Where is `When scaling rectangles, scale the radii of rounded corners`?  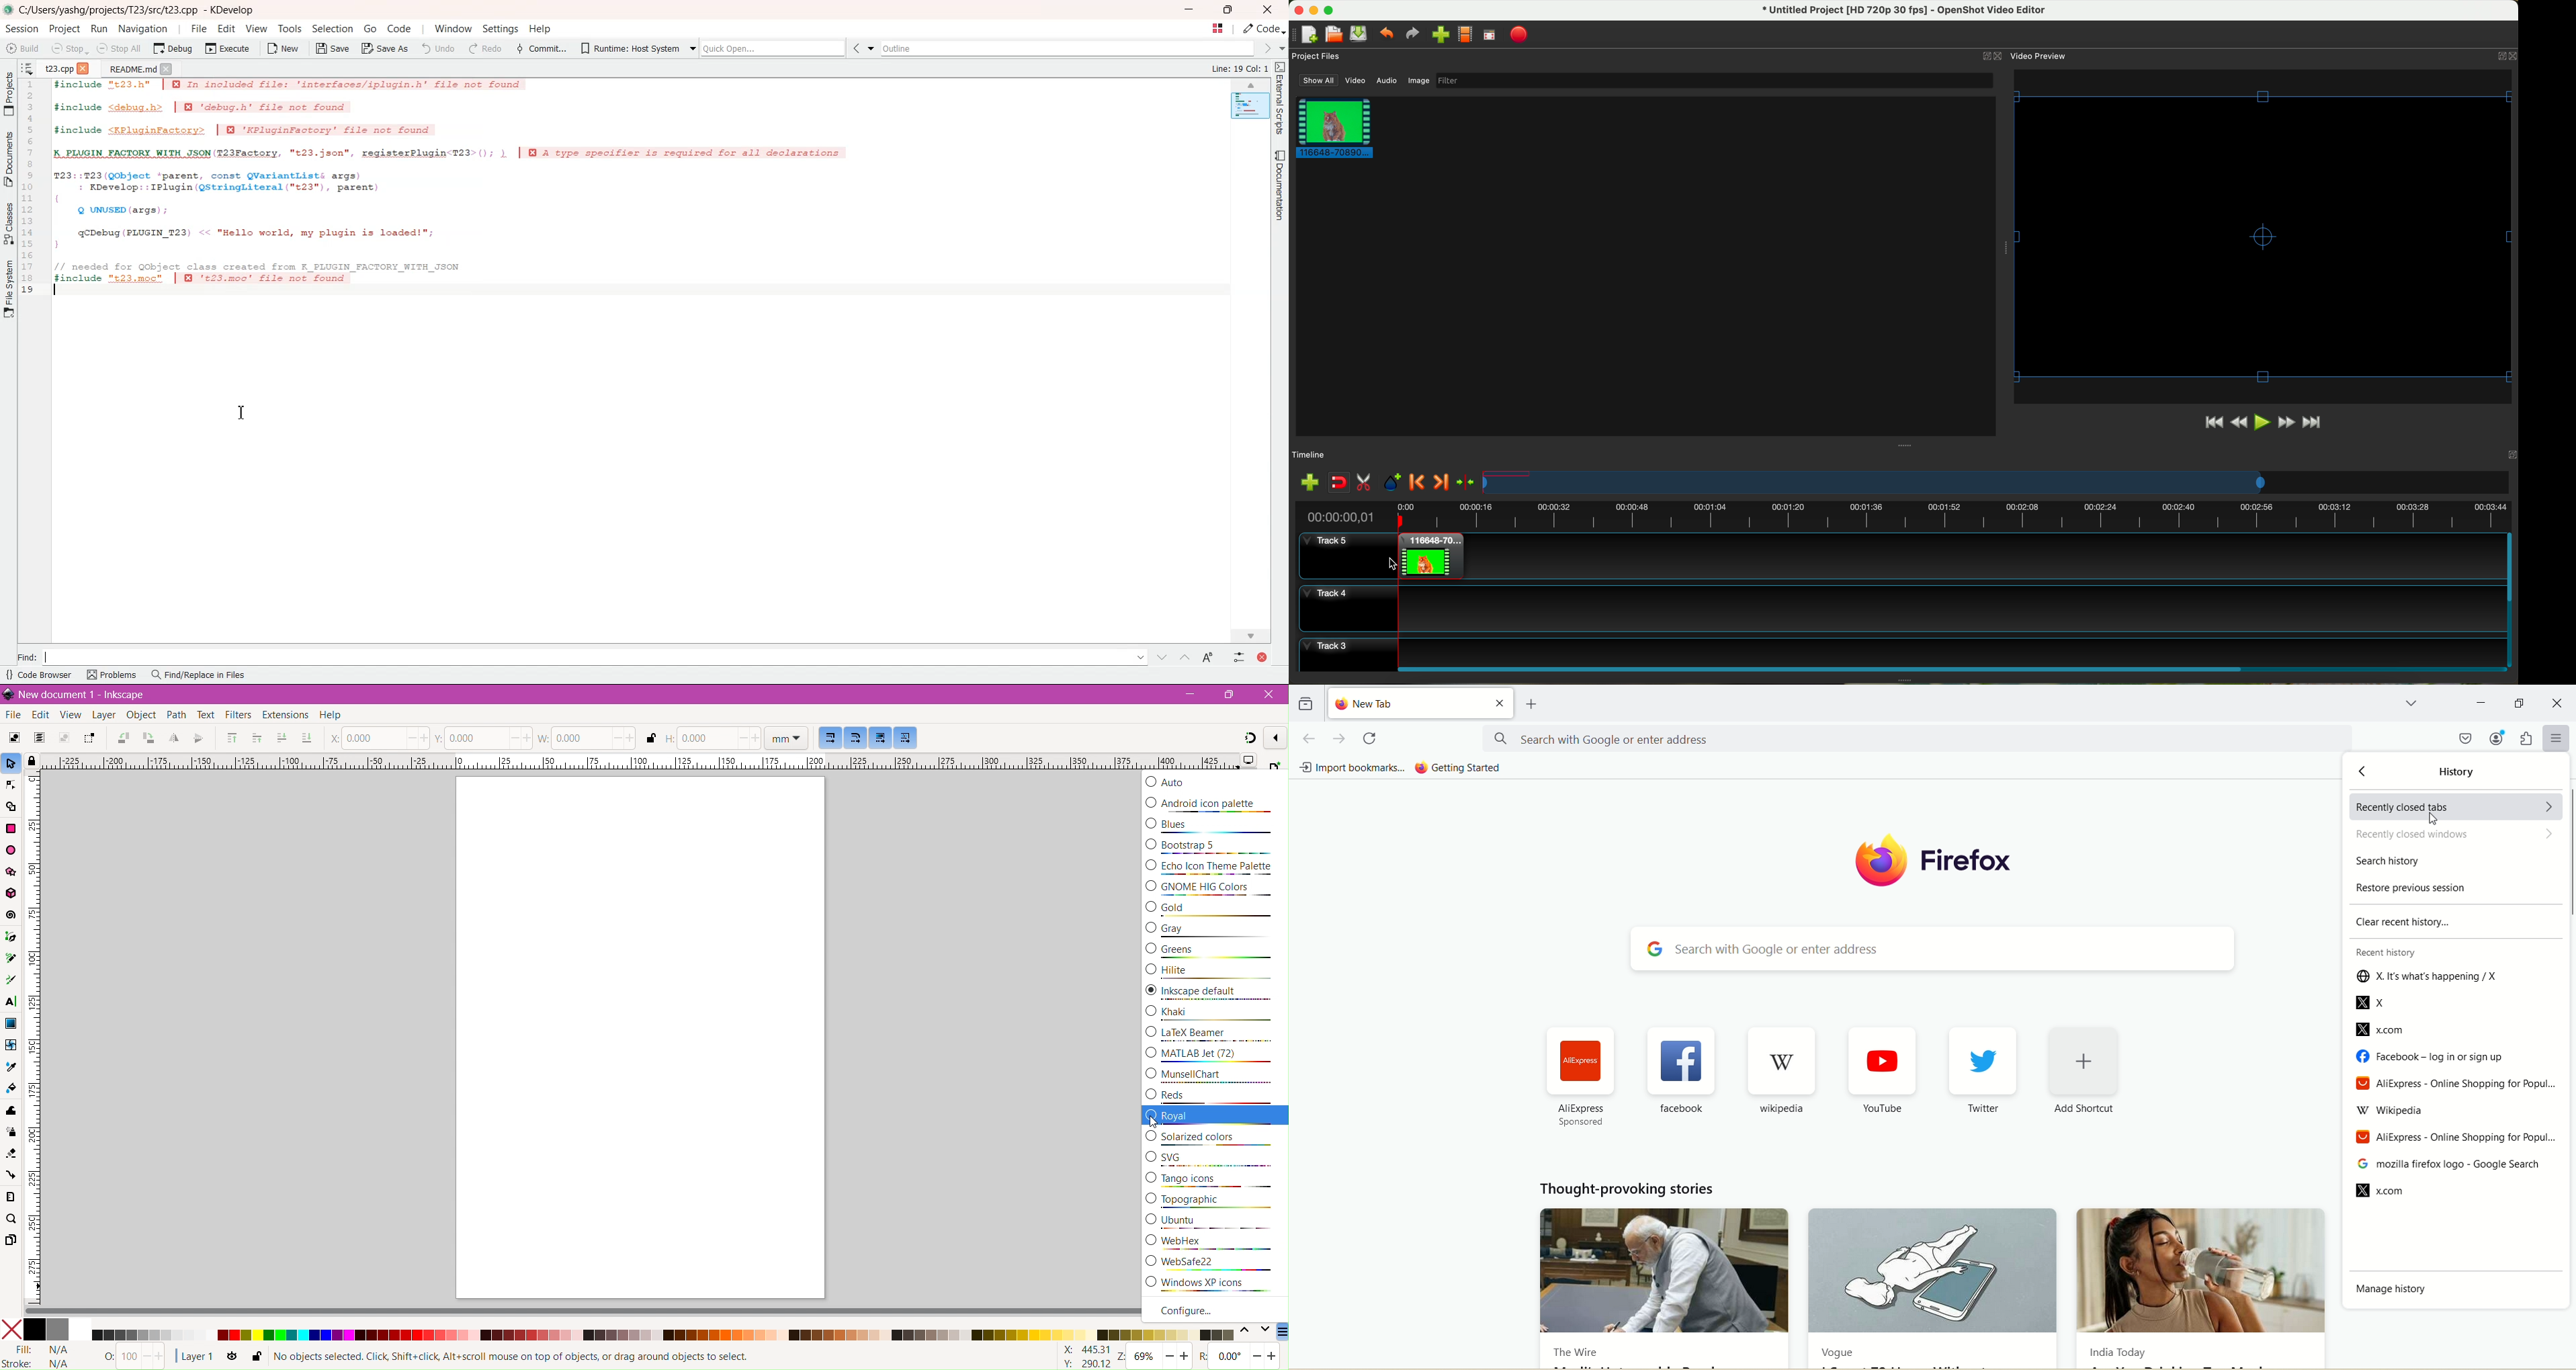
When scaling rectangles, scale the radii of rounded corners is located at coordinates (856, 737).